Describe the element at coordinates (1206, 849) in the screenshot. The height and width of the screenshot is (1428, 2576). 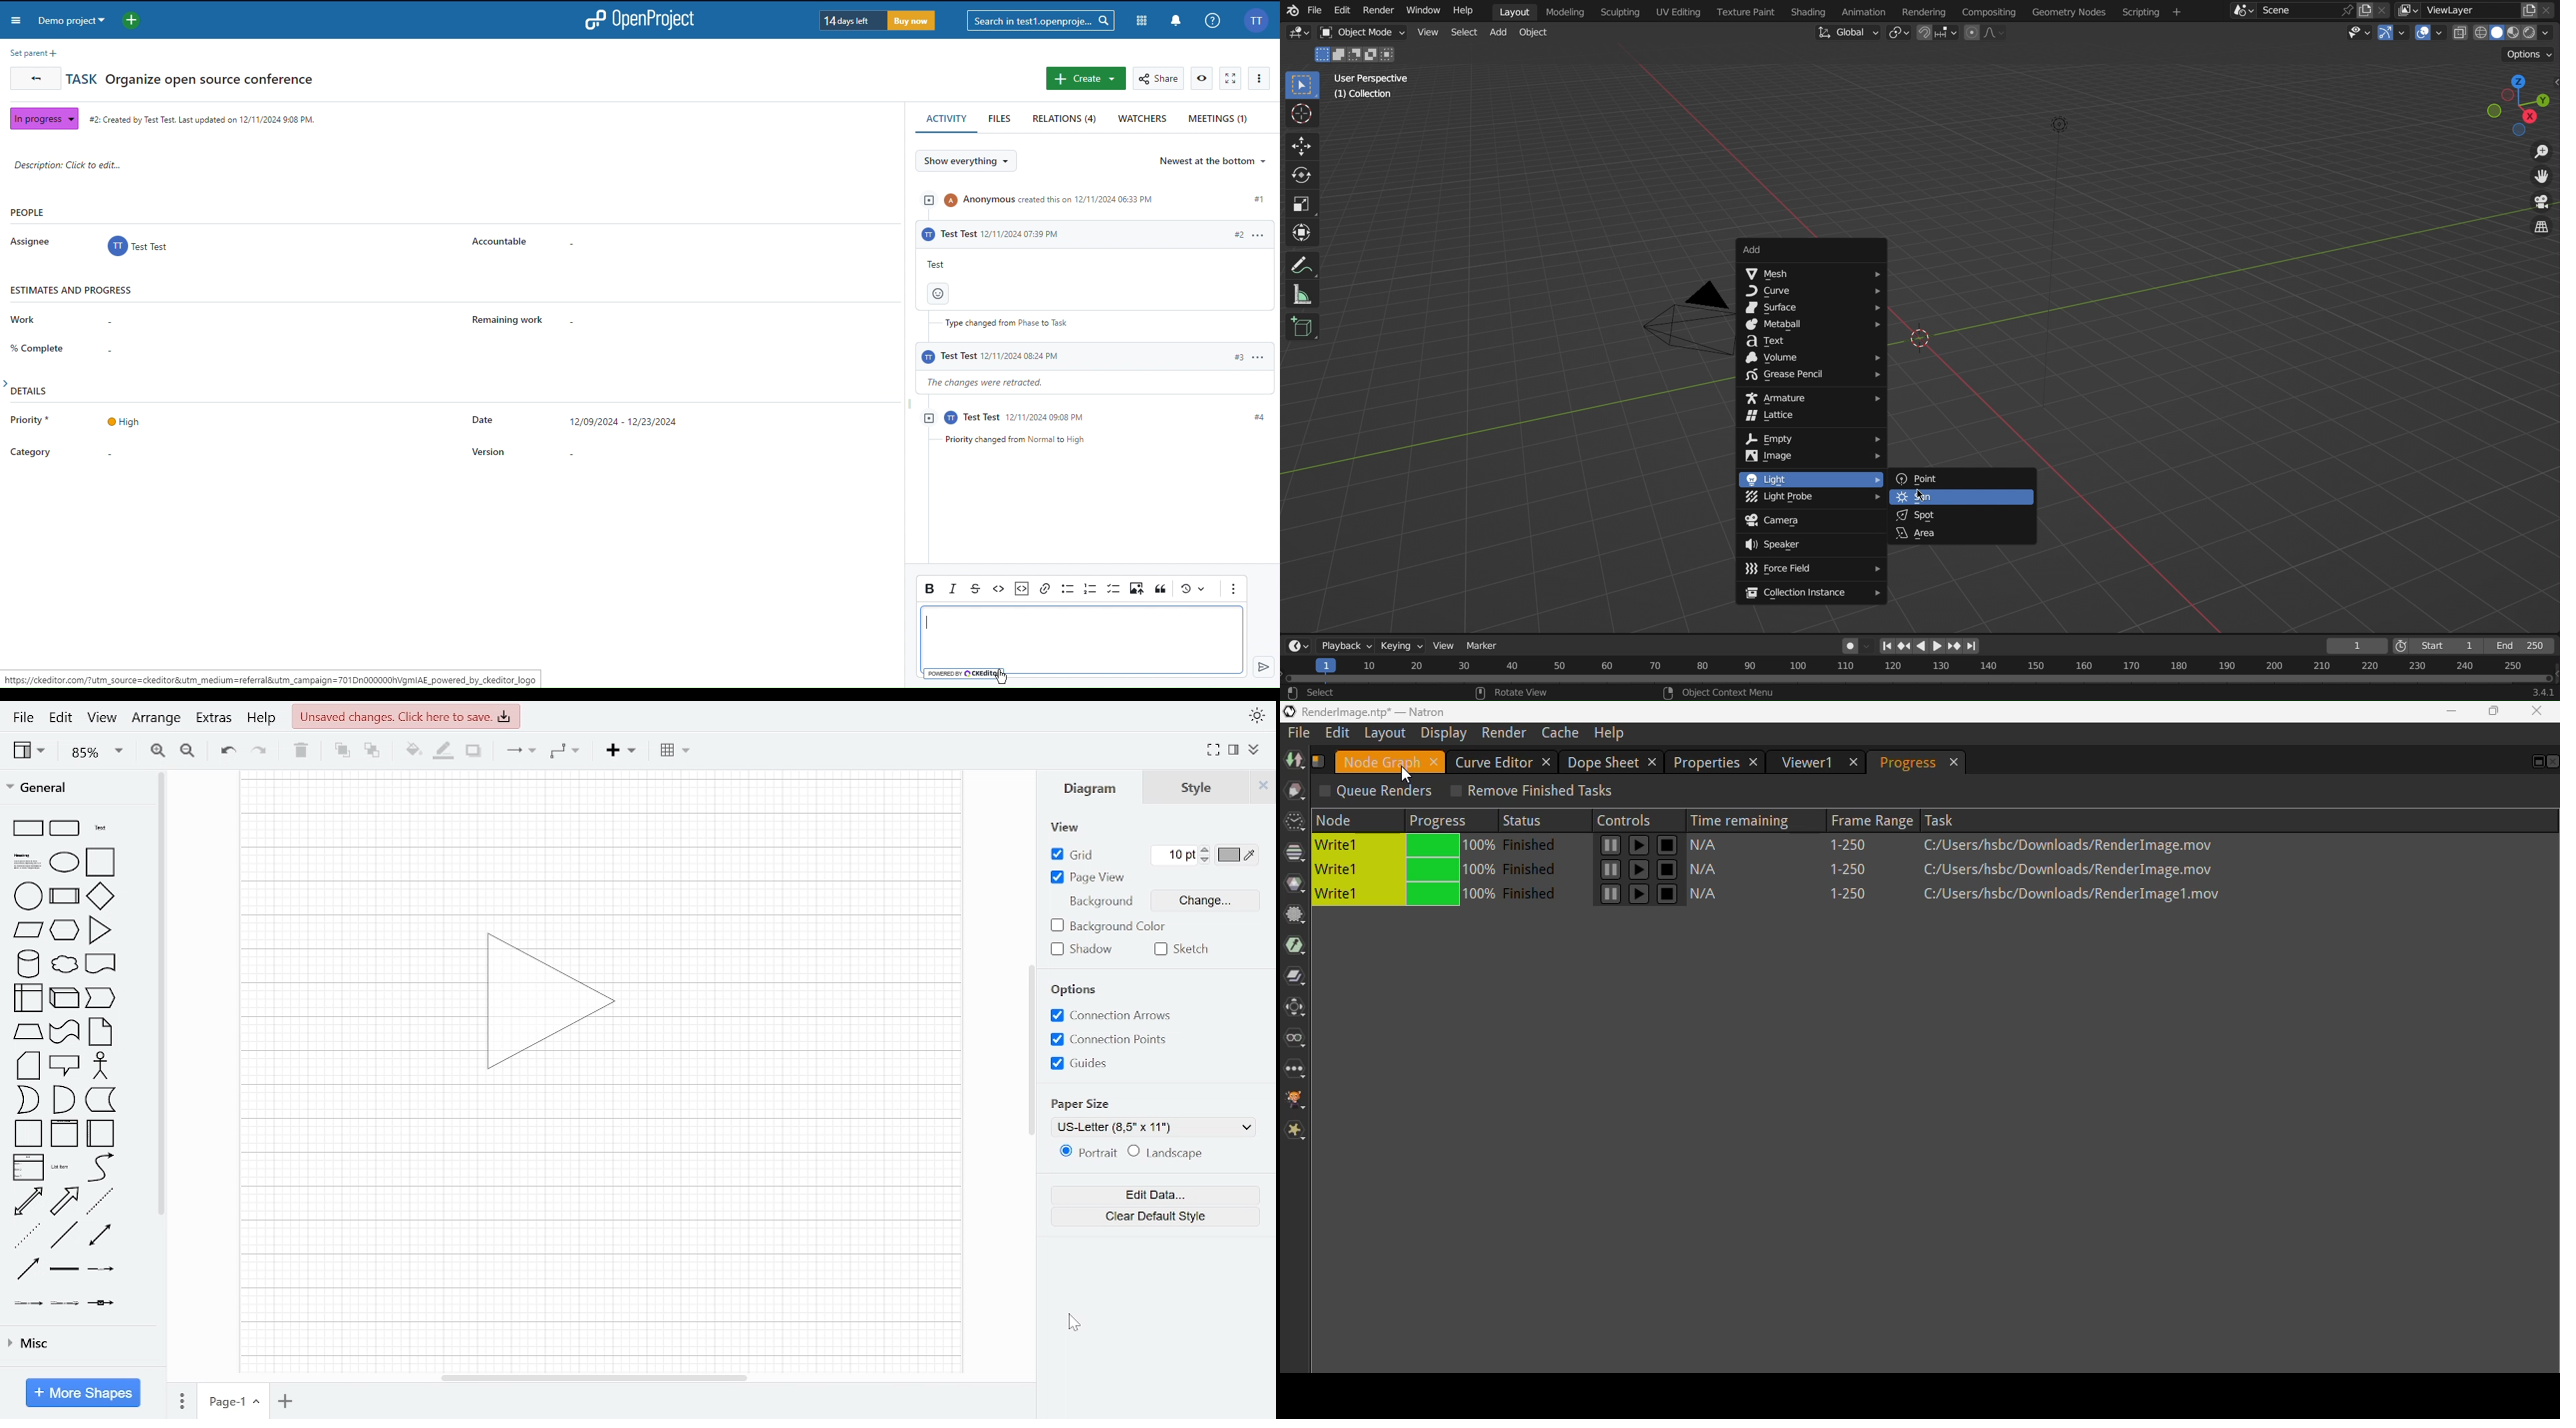
I see `Increase grid pt` at that location.